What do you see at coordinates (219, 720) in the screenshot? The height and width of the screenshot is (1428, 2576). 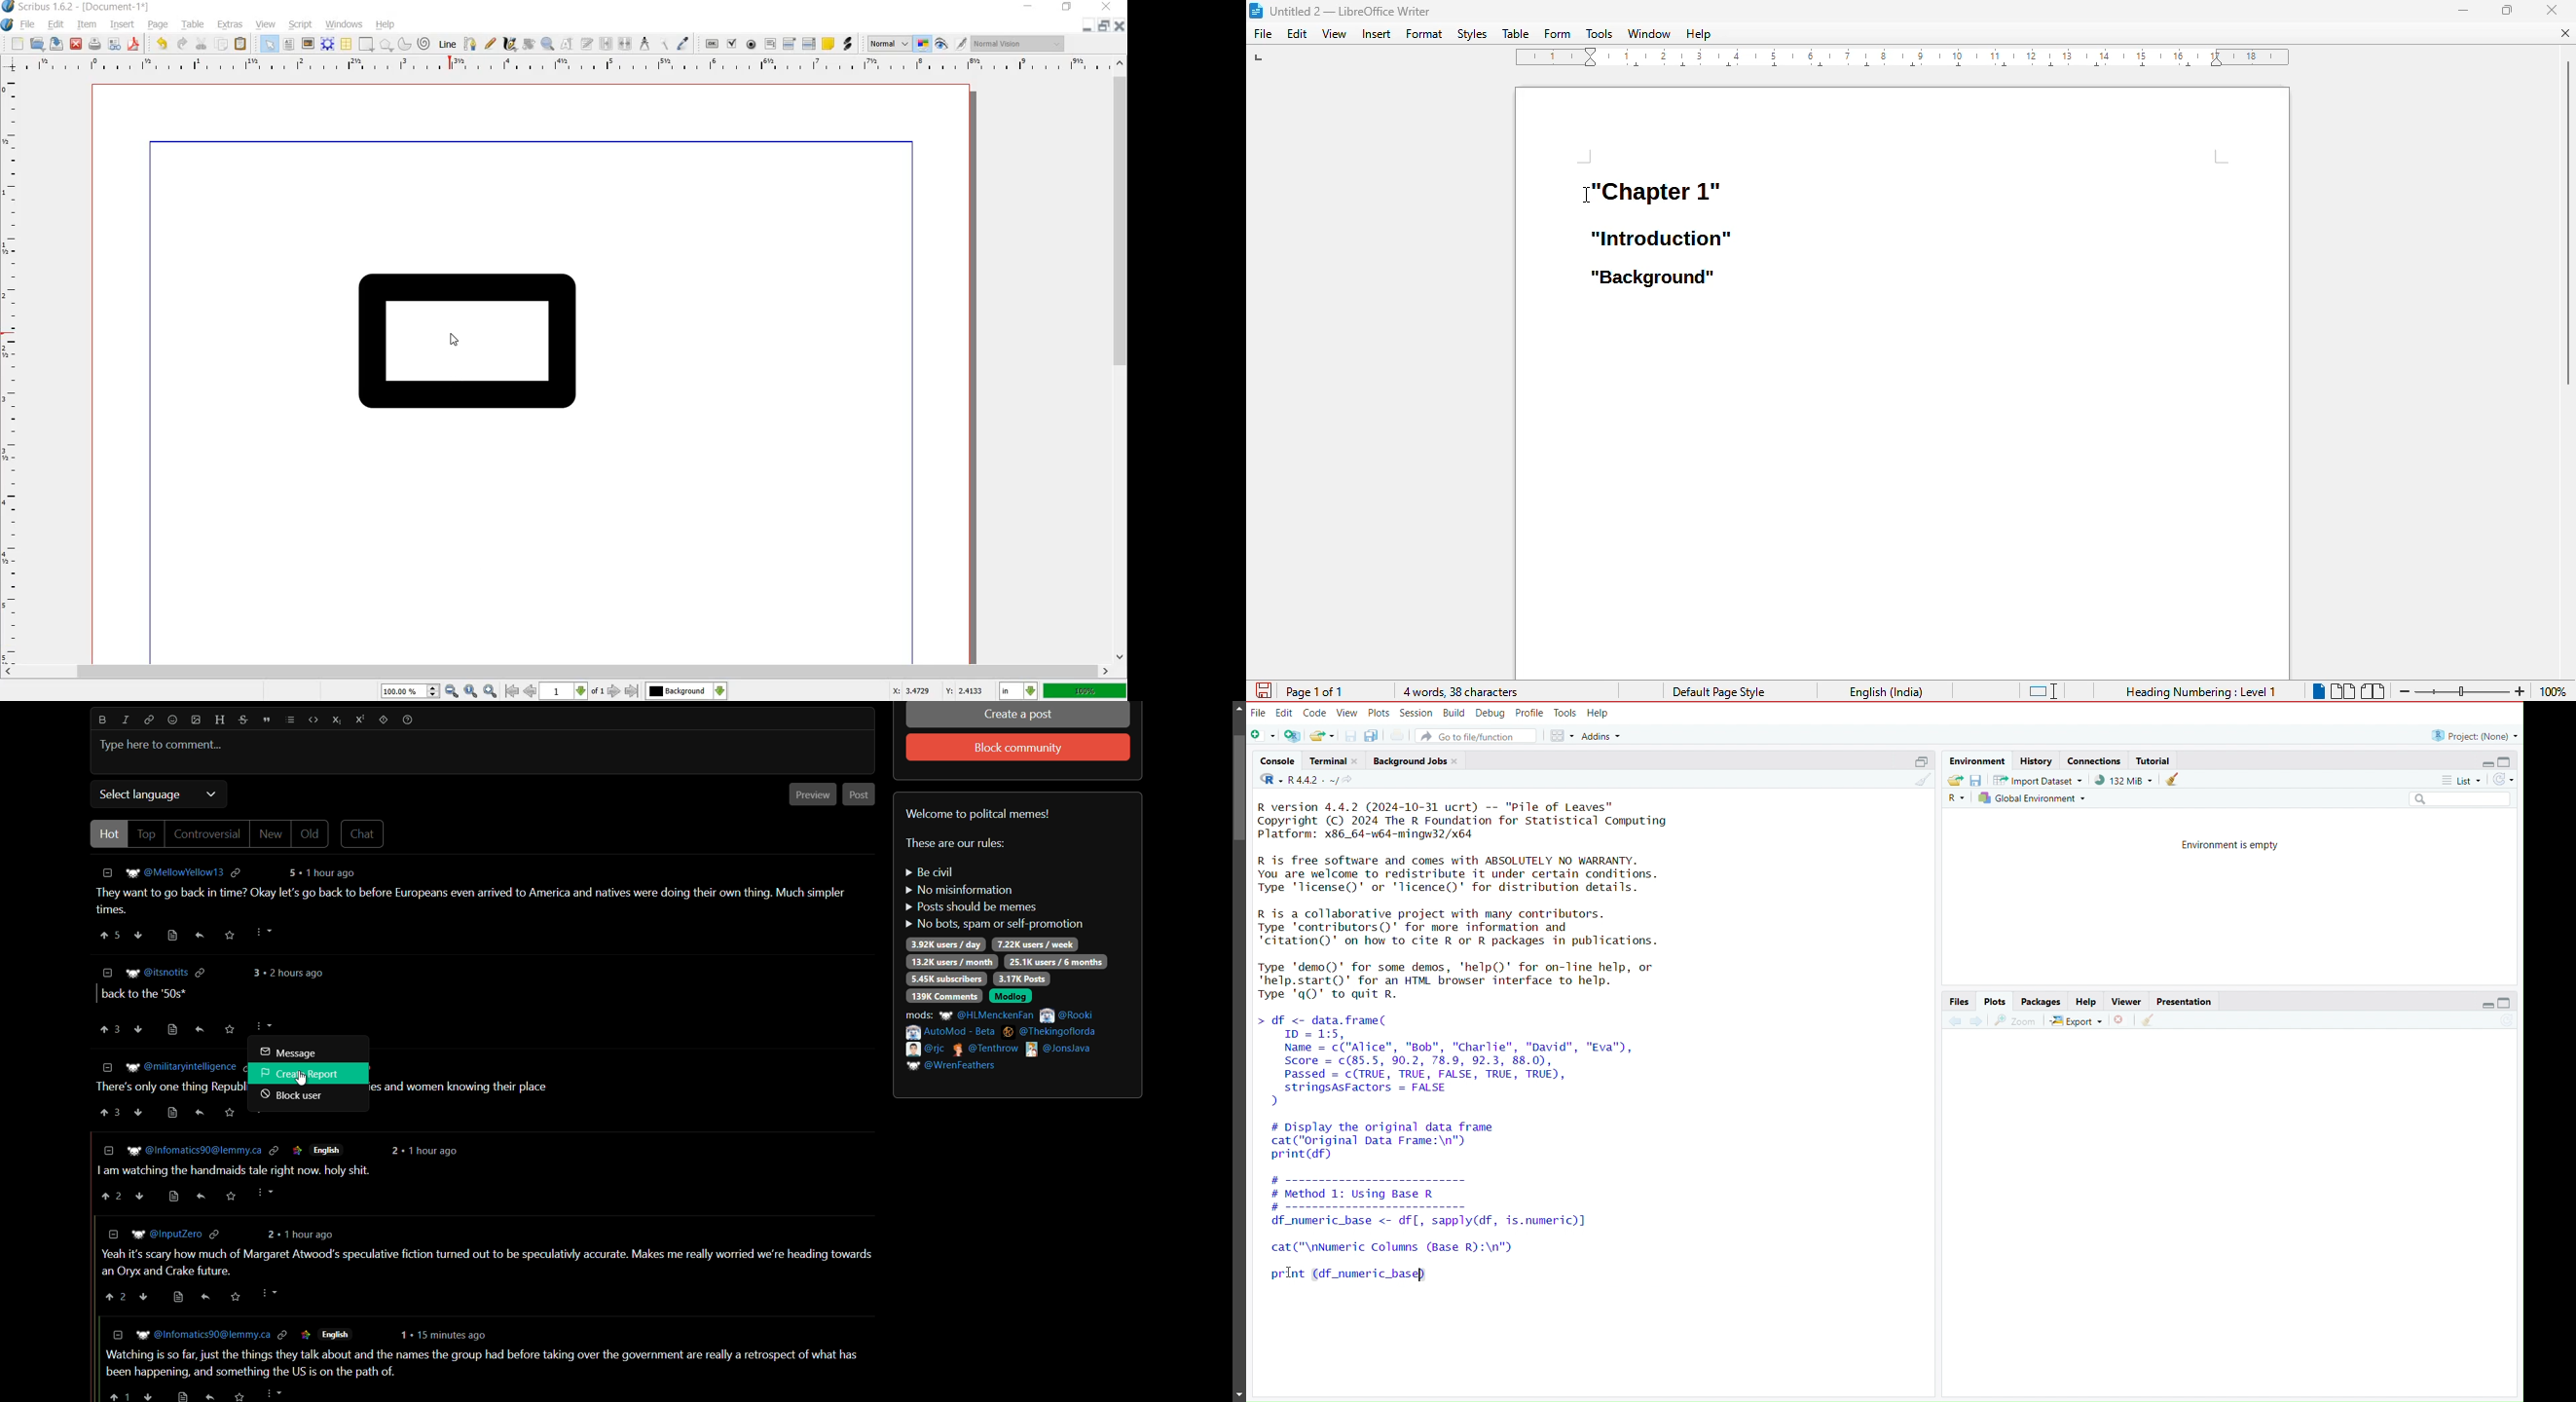 I see `header` at bounding box center [219, 720].